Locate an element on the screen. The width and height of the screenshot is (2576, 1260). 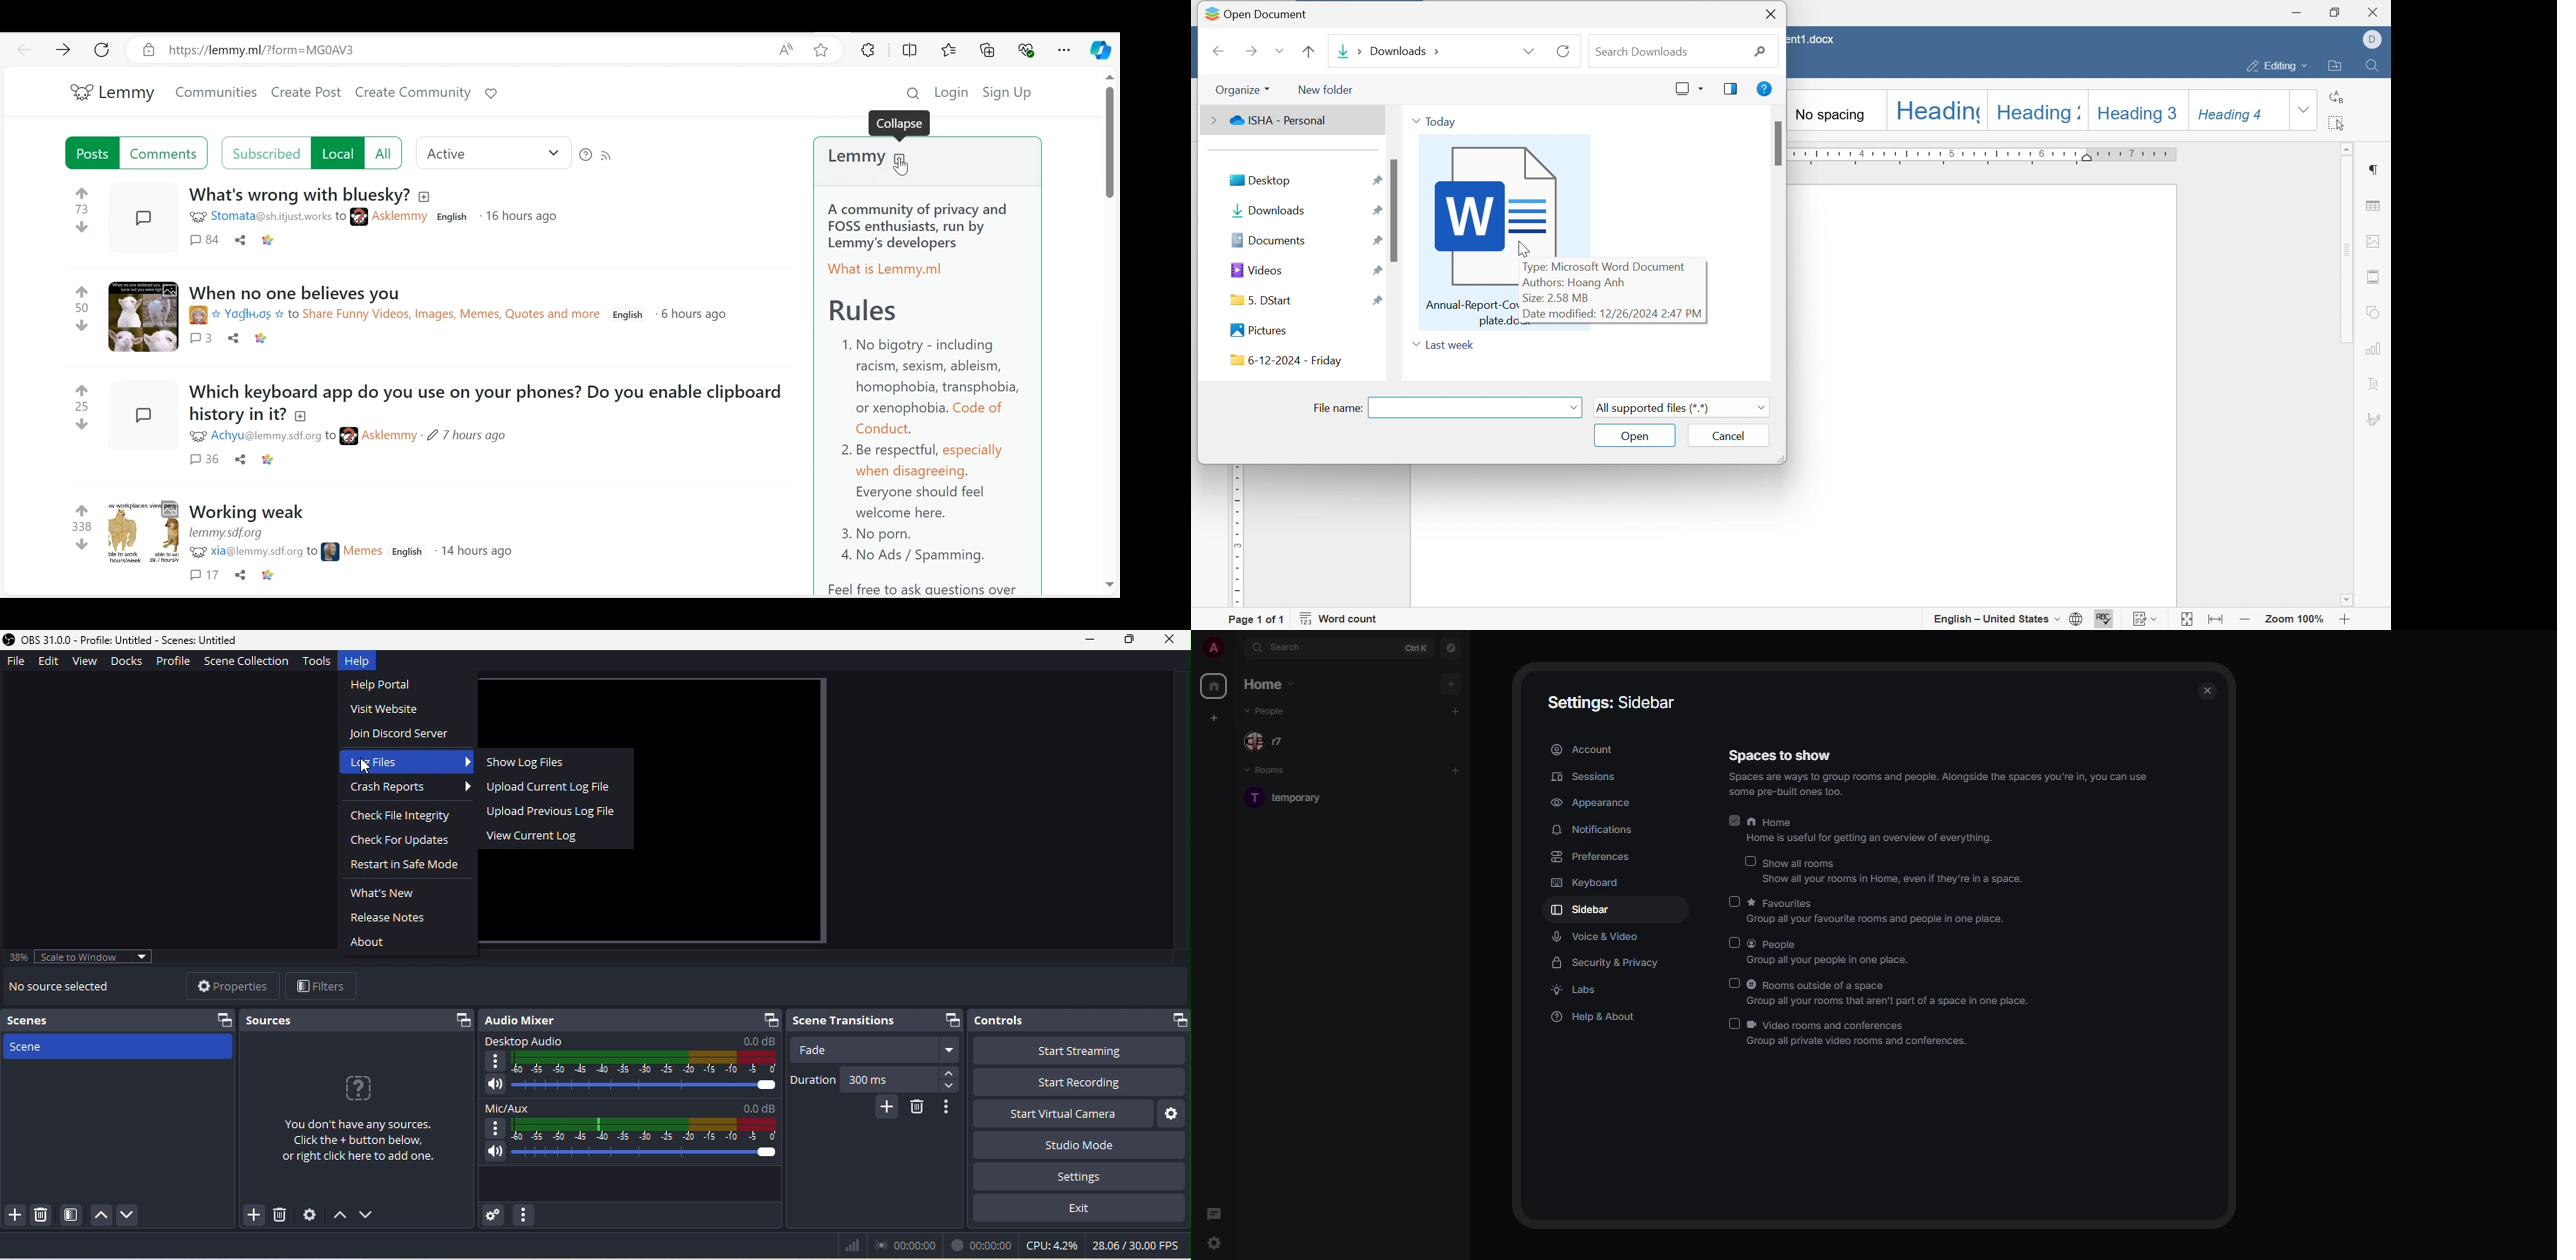
Pointer (selected) is located at coordinates (366, 768).